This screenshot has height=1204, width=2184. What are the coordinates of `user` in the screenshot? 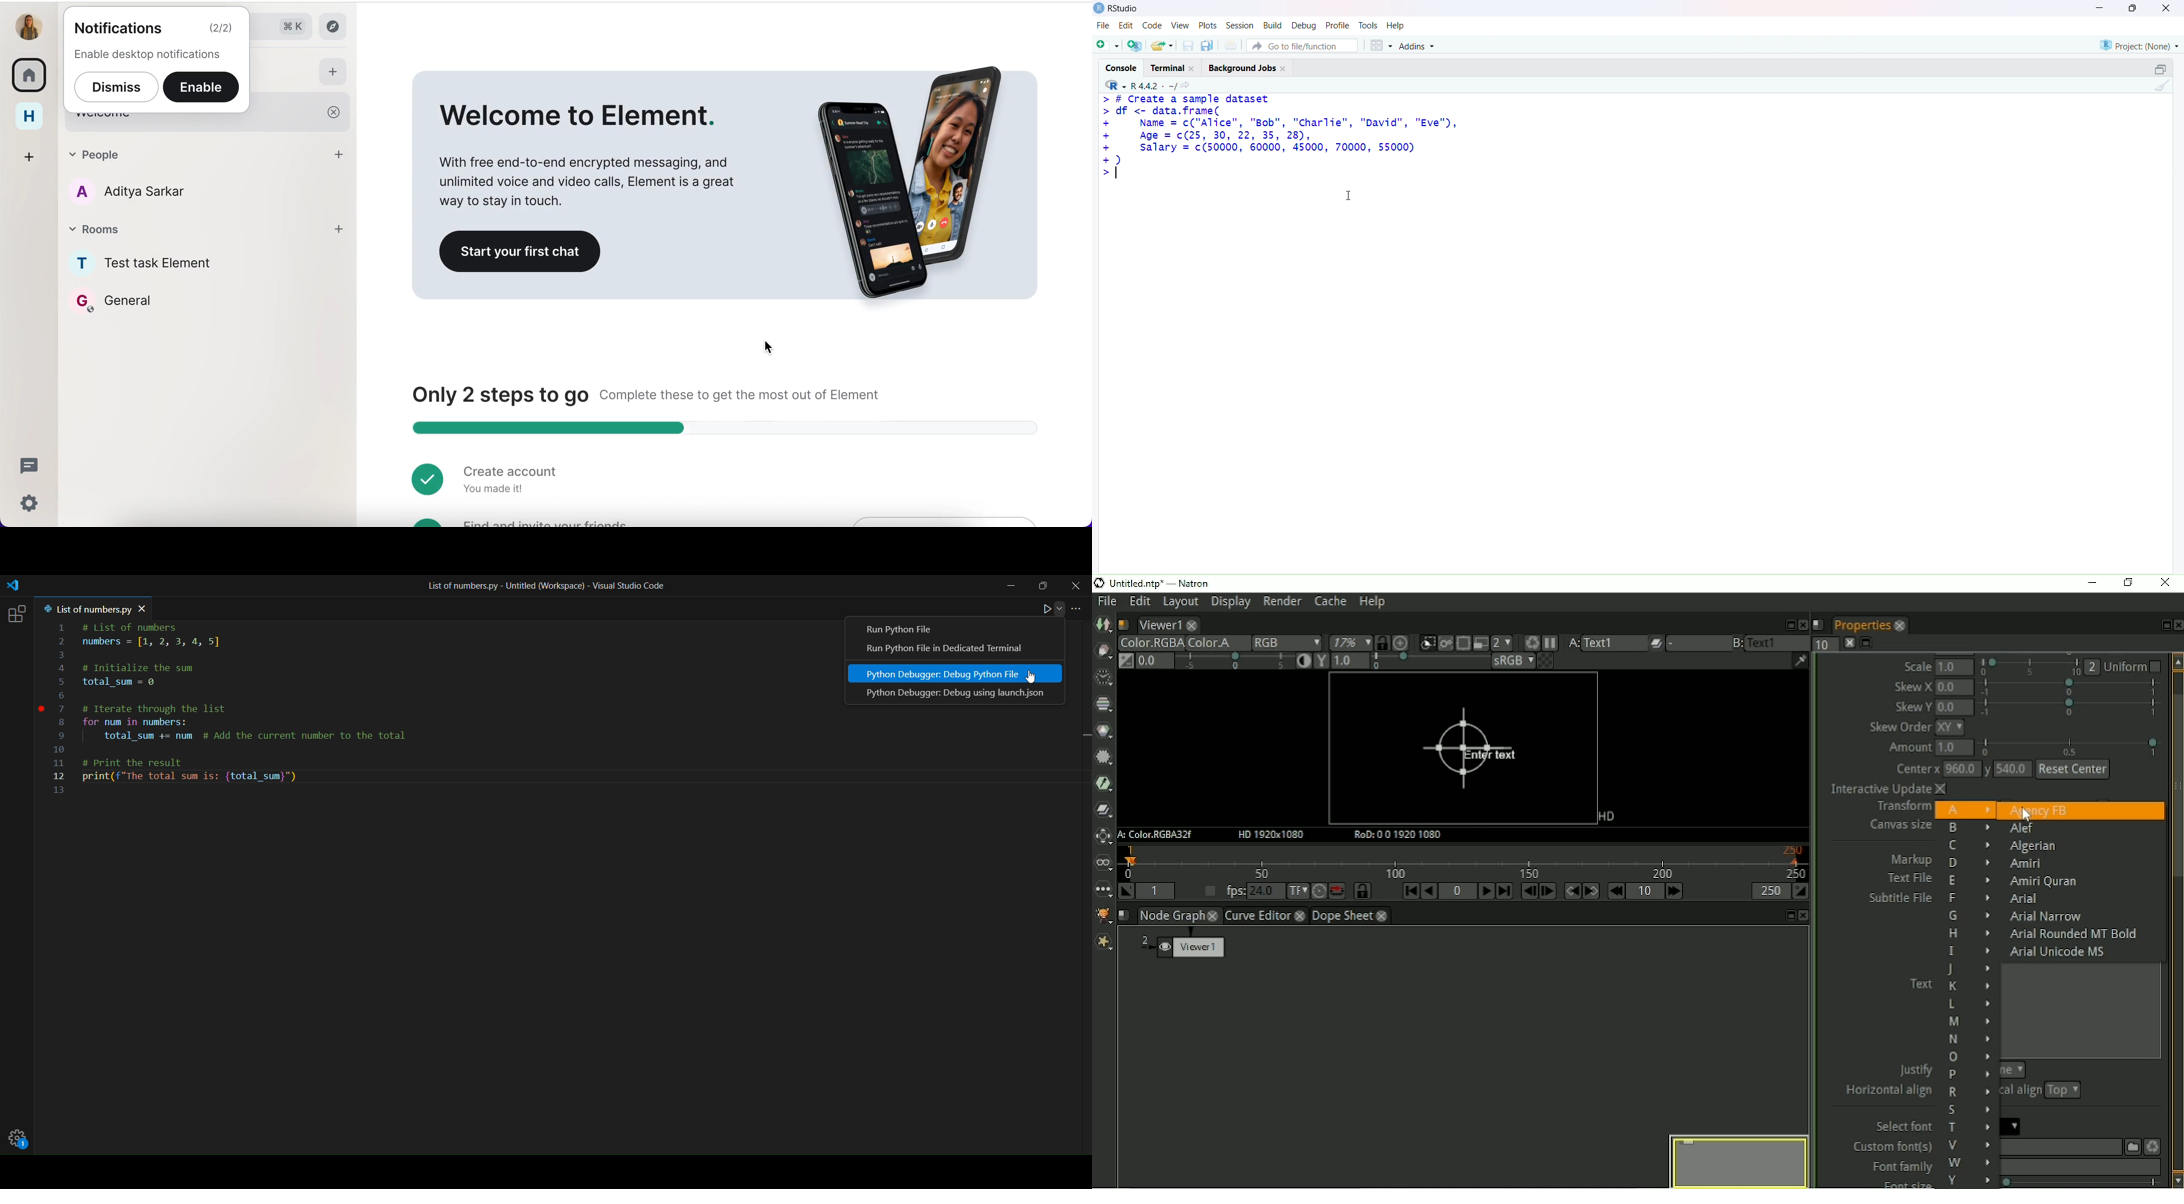 It's located at (29, 26).